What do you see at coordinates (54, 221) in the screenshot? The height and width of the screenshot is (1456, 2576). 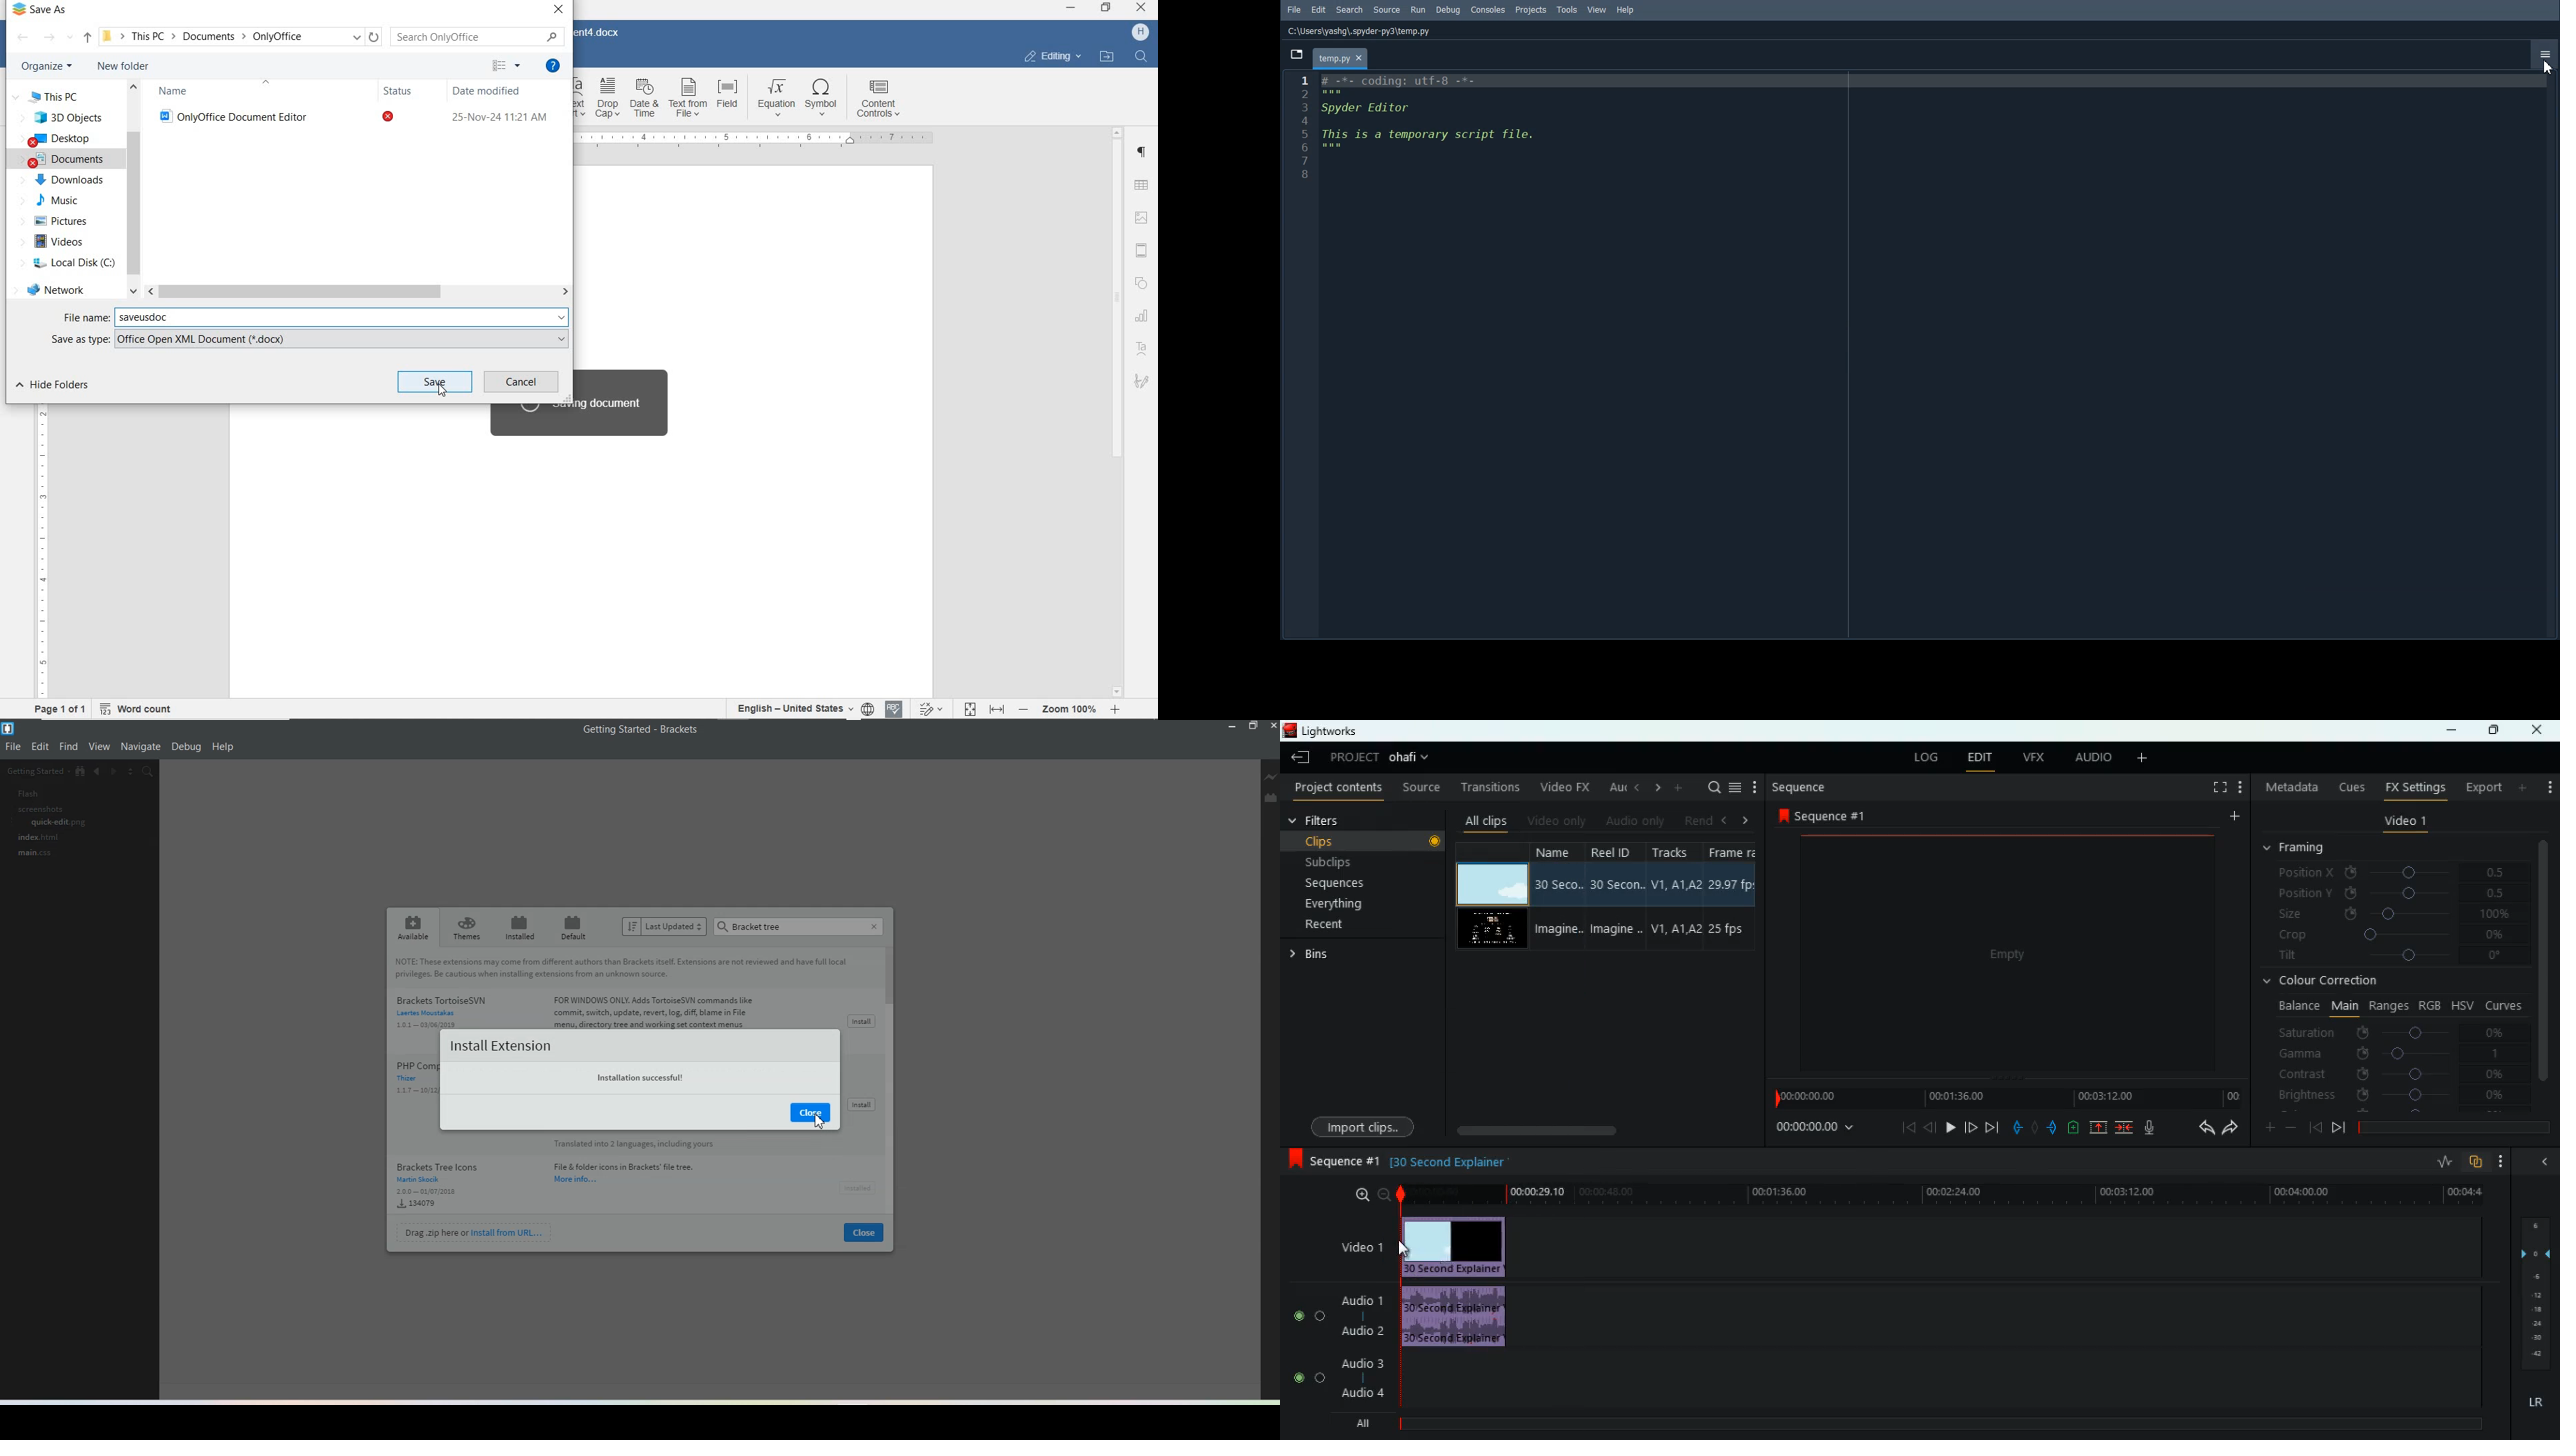 I see `PICTURES` at bounding box center [54, 221].